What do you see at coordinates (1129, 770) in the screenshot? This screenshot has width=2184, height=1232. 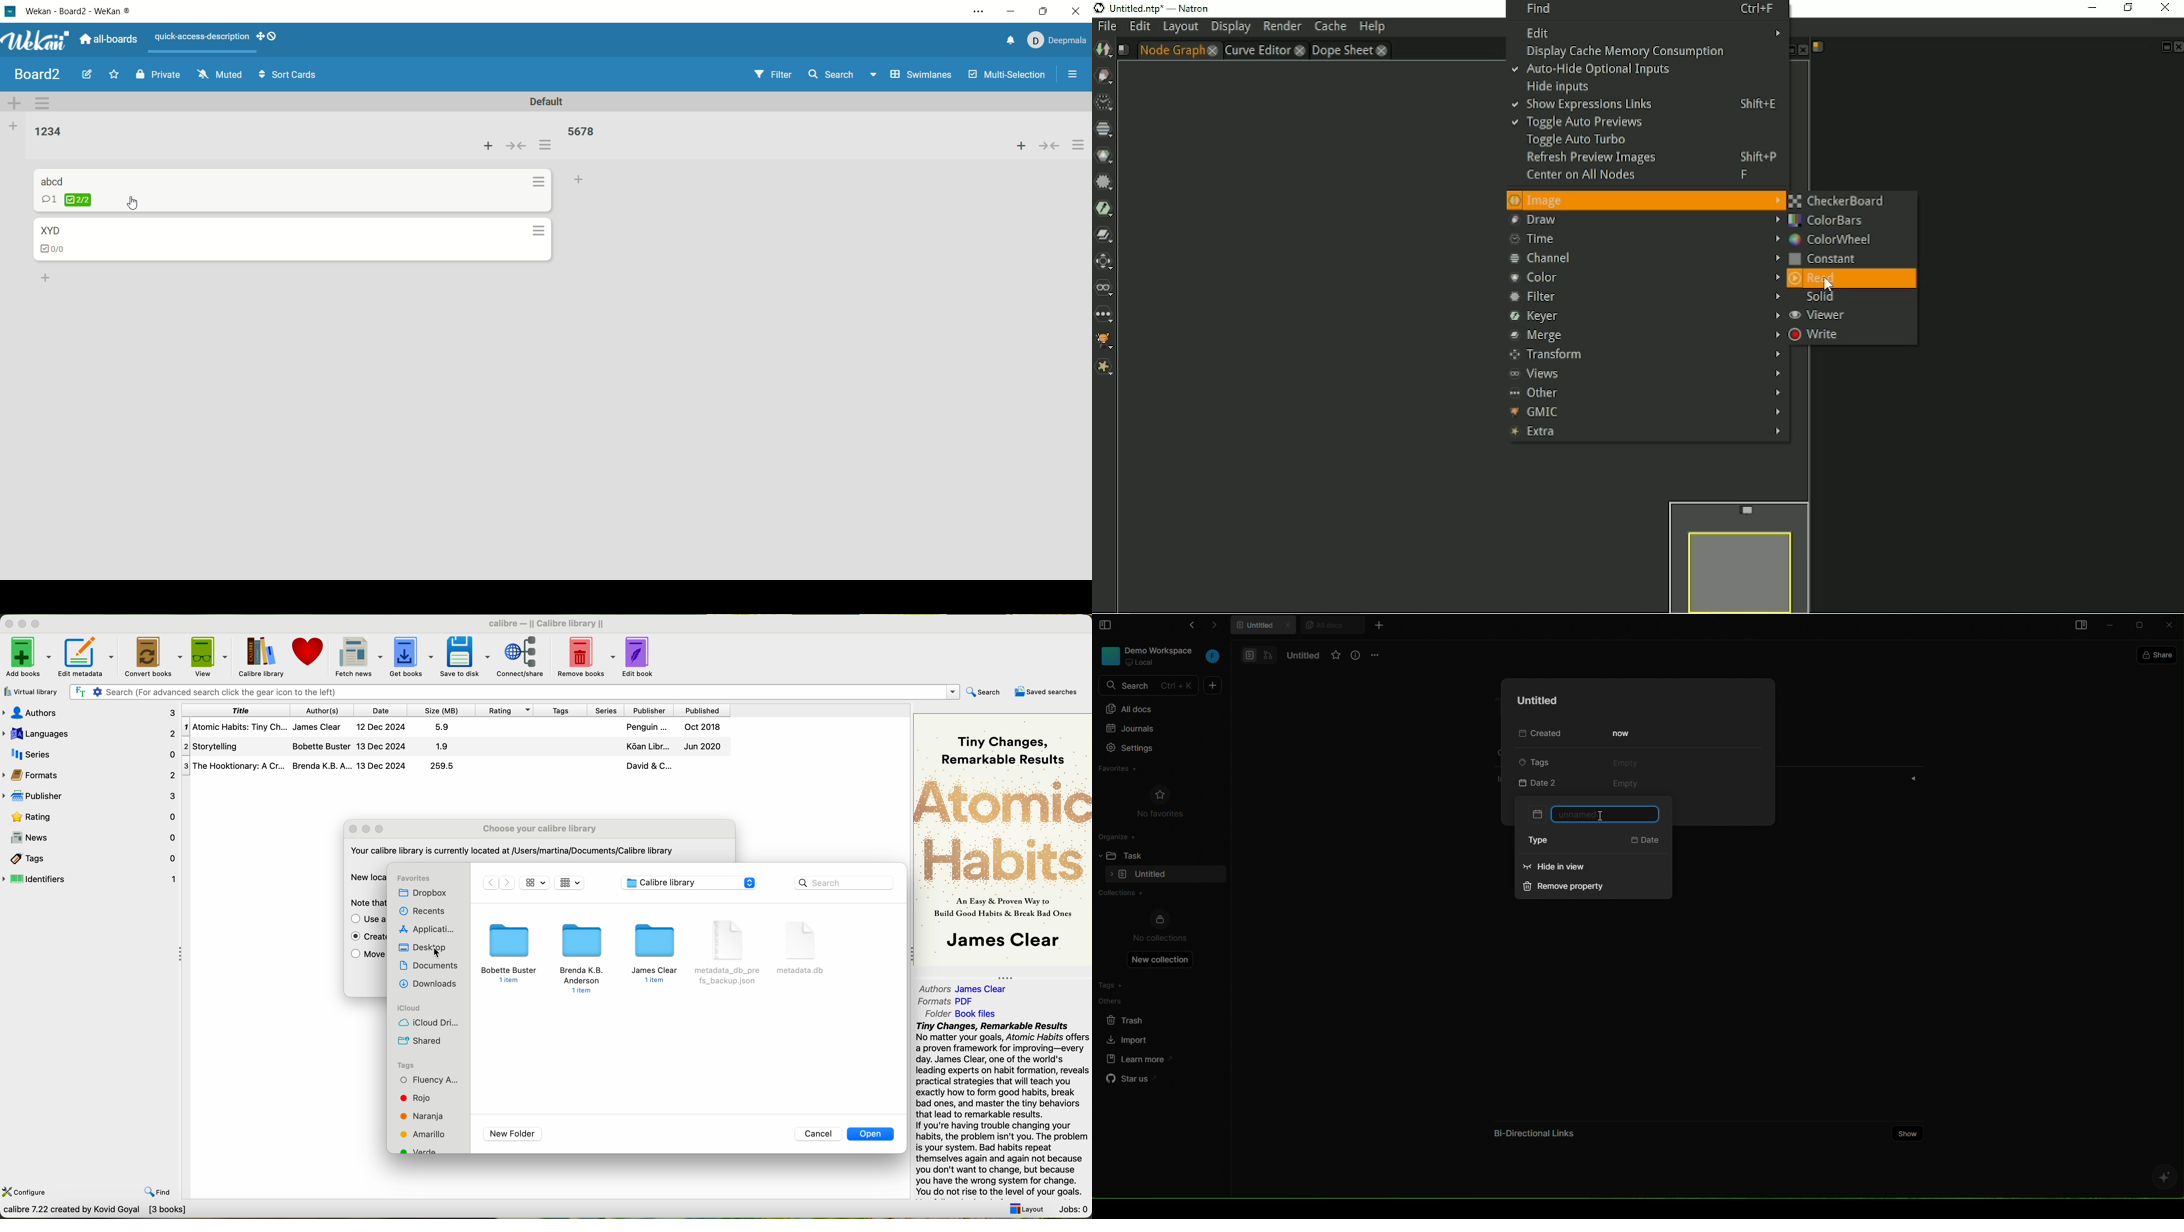 I see `favorites` at bounding box center [1129, 770].